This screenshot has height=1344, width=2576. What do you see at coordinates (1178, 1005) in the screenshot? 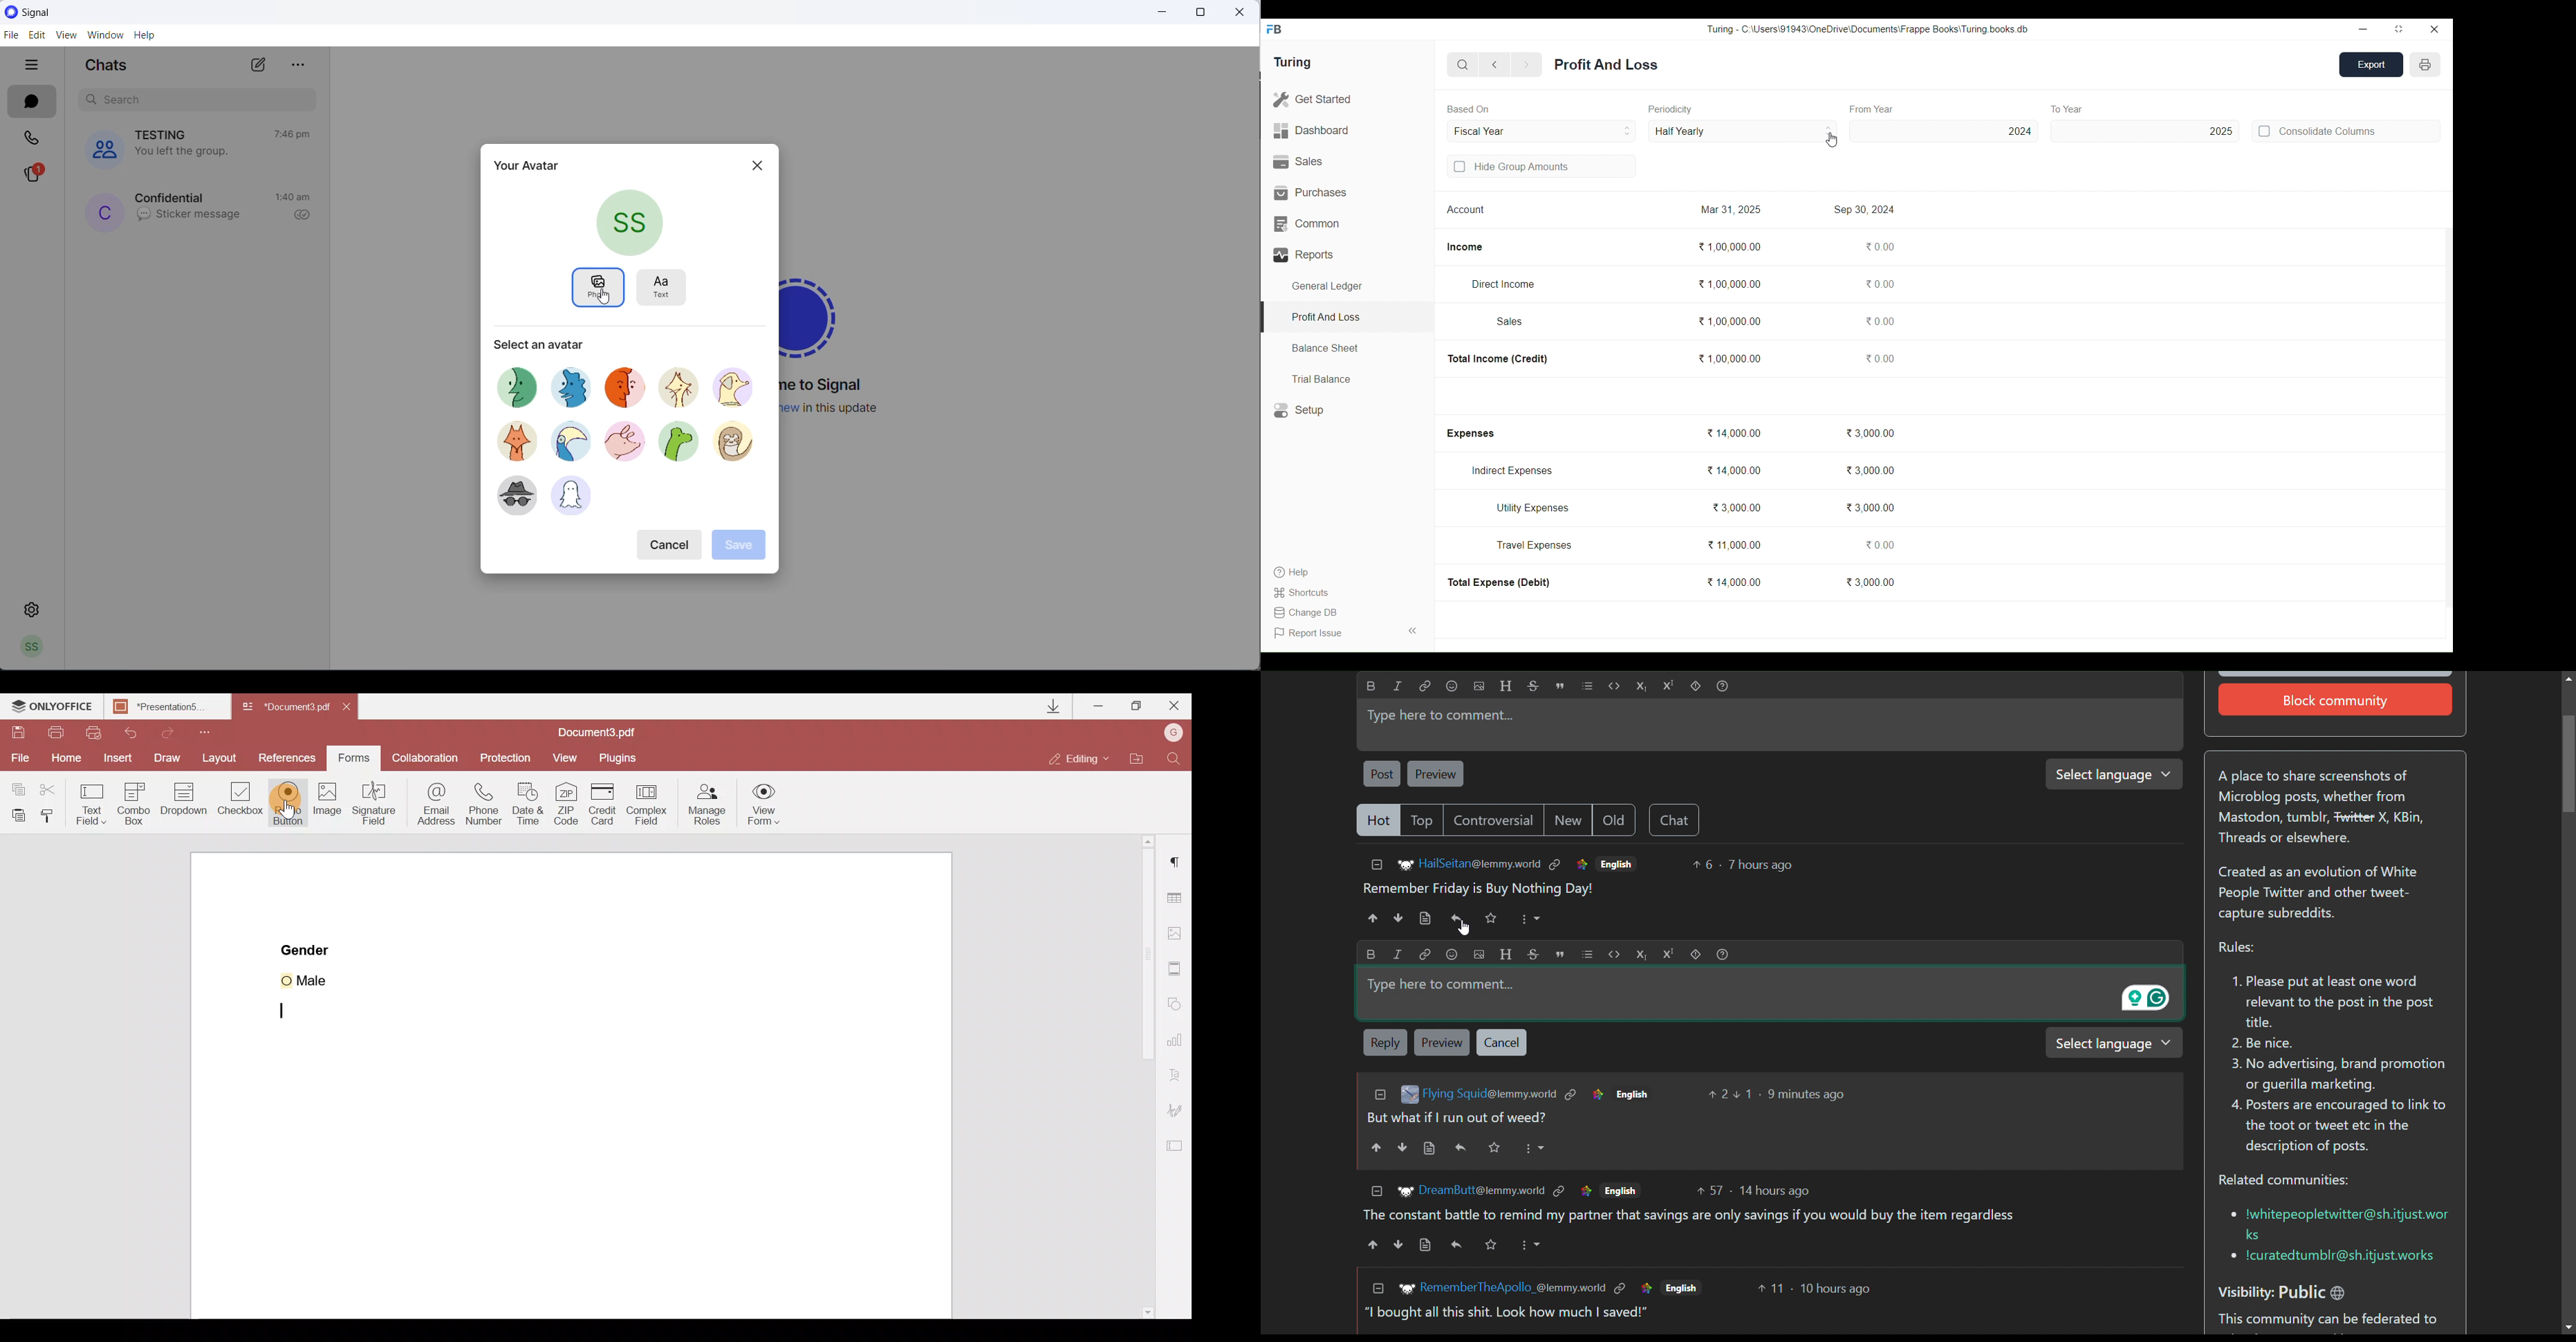
I see `Shapes settings` at bounding box center [1178, 1005].